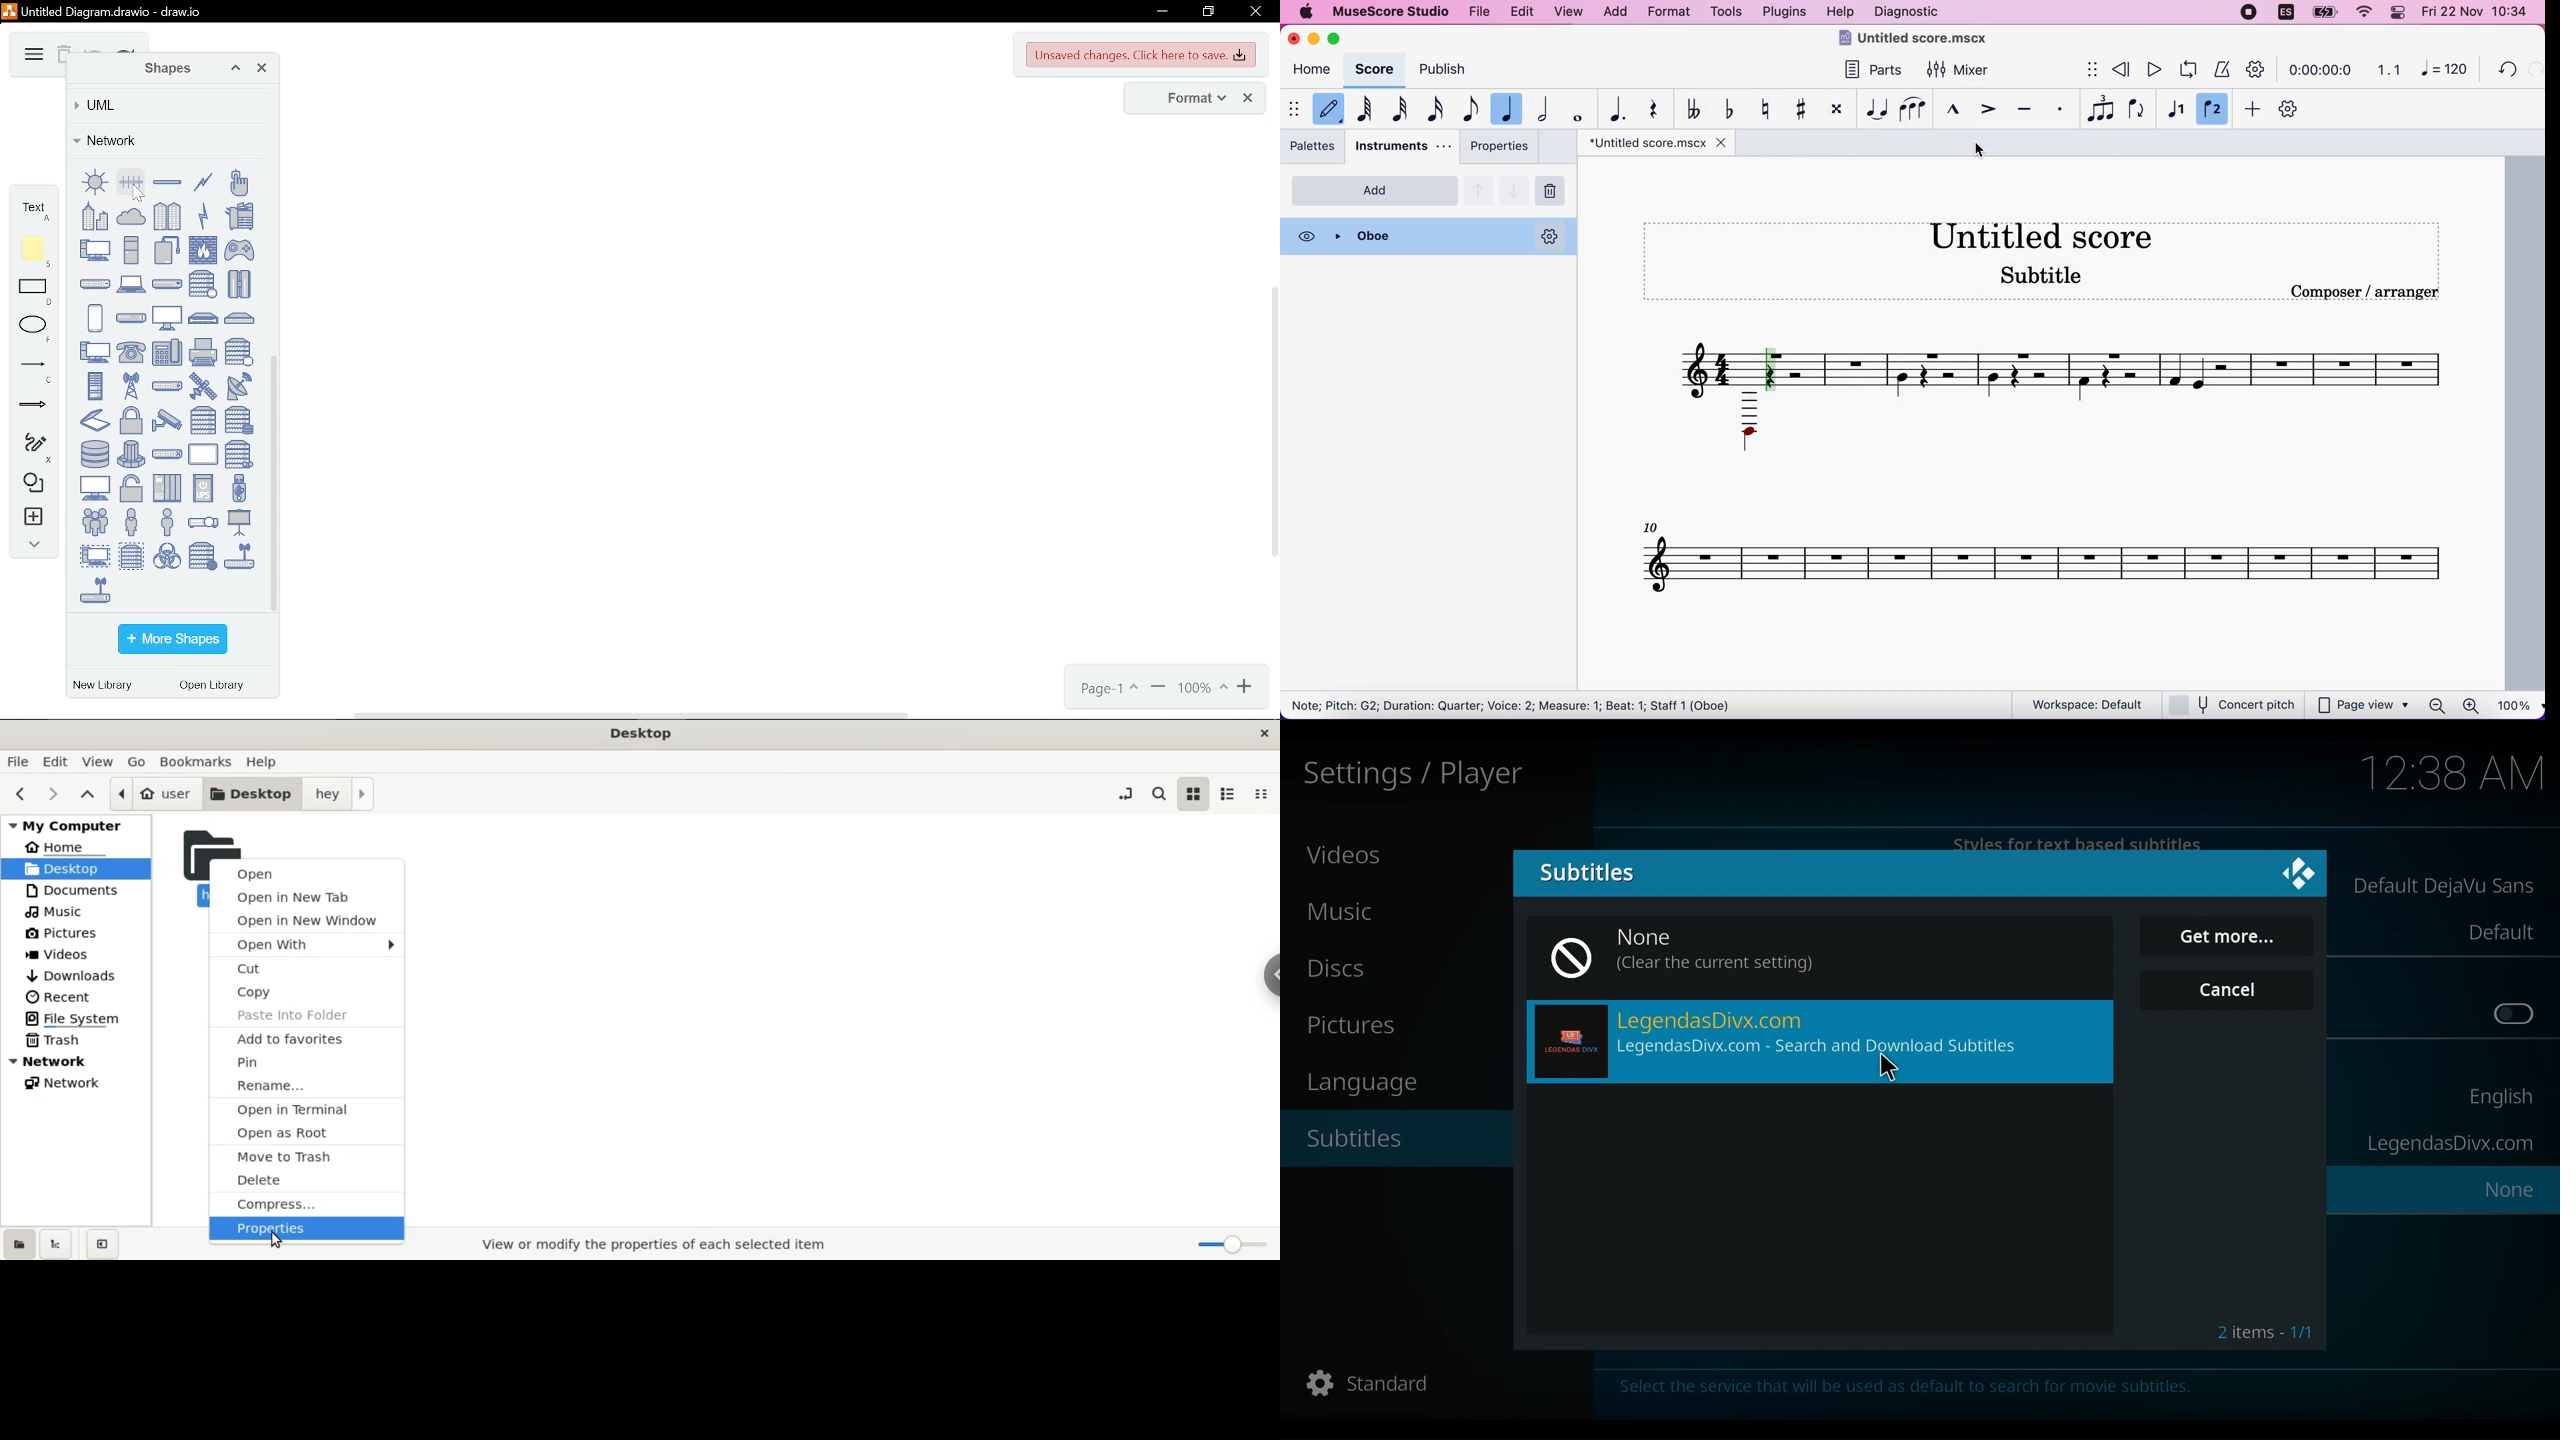 The image size is (2576, 1456). What do you see at coordinates (2445, 888) in the screenshot?
I see `Default DejaVu Sans` at bounding box center [2445, 888].